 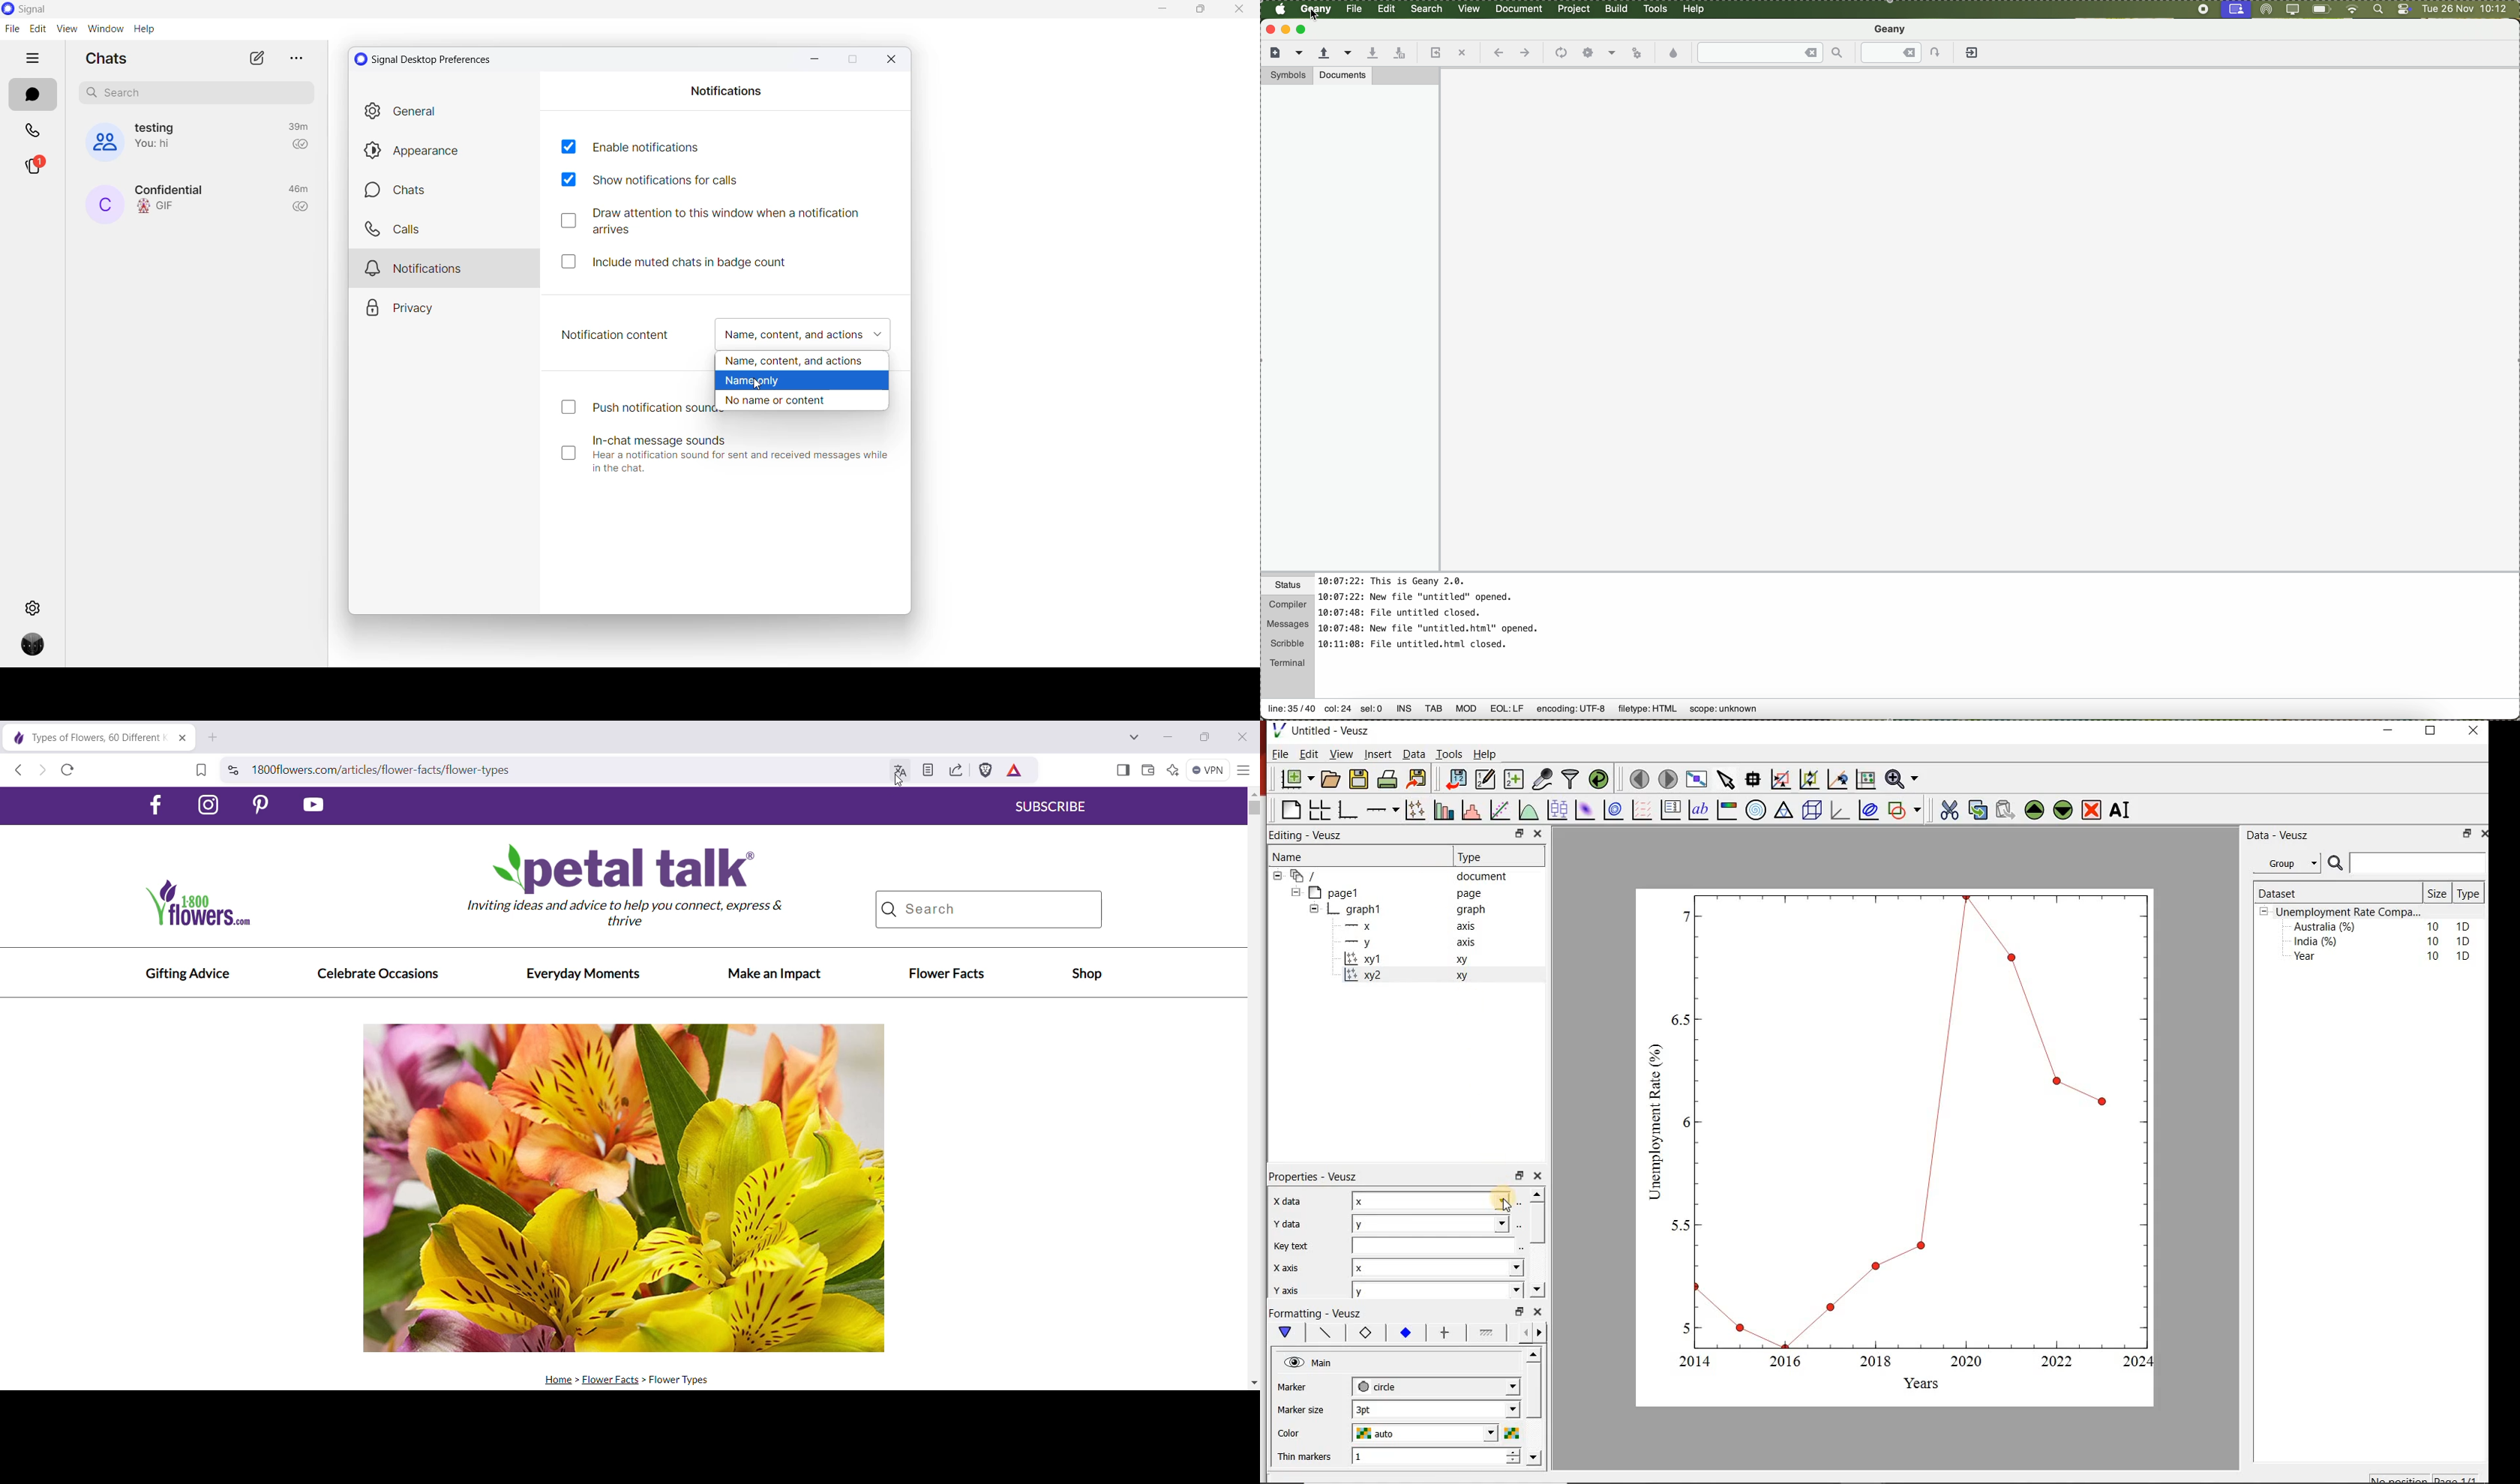 What do you see at coordinates (2466, 833) in the screenshot?
I see `minimise` at bounding box center [2466, 833].